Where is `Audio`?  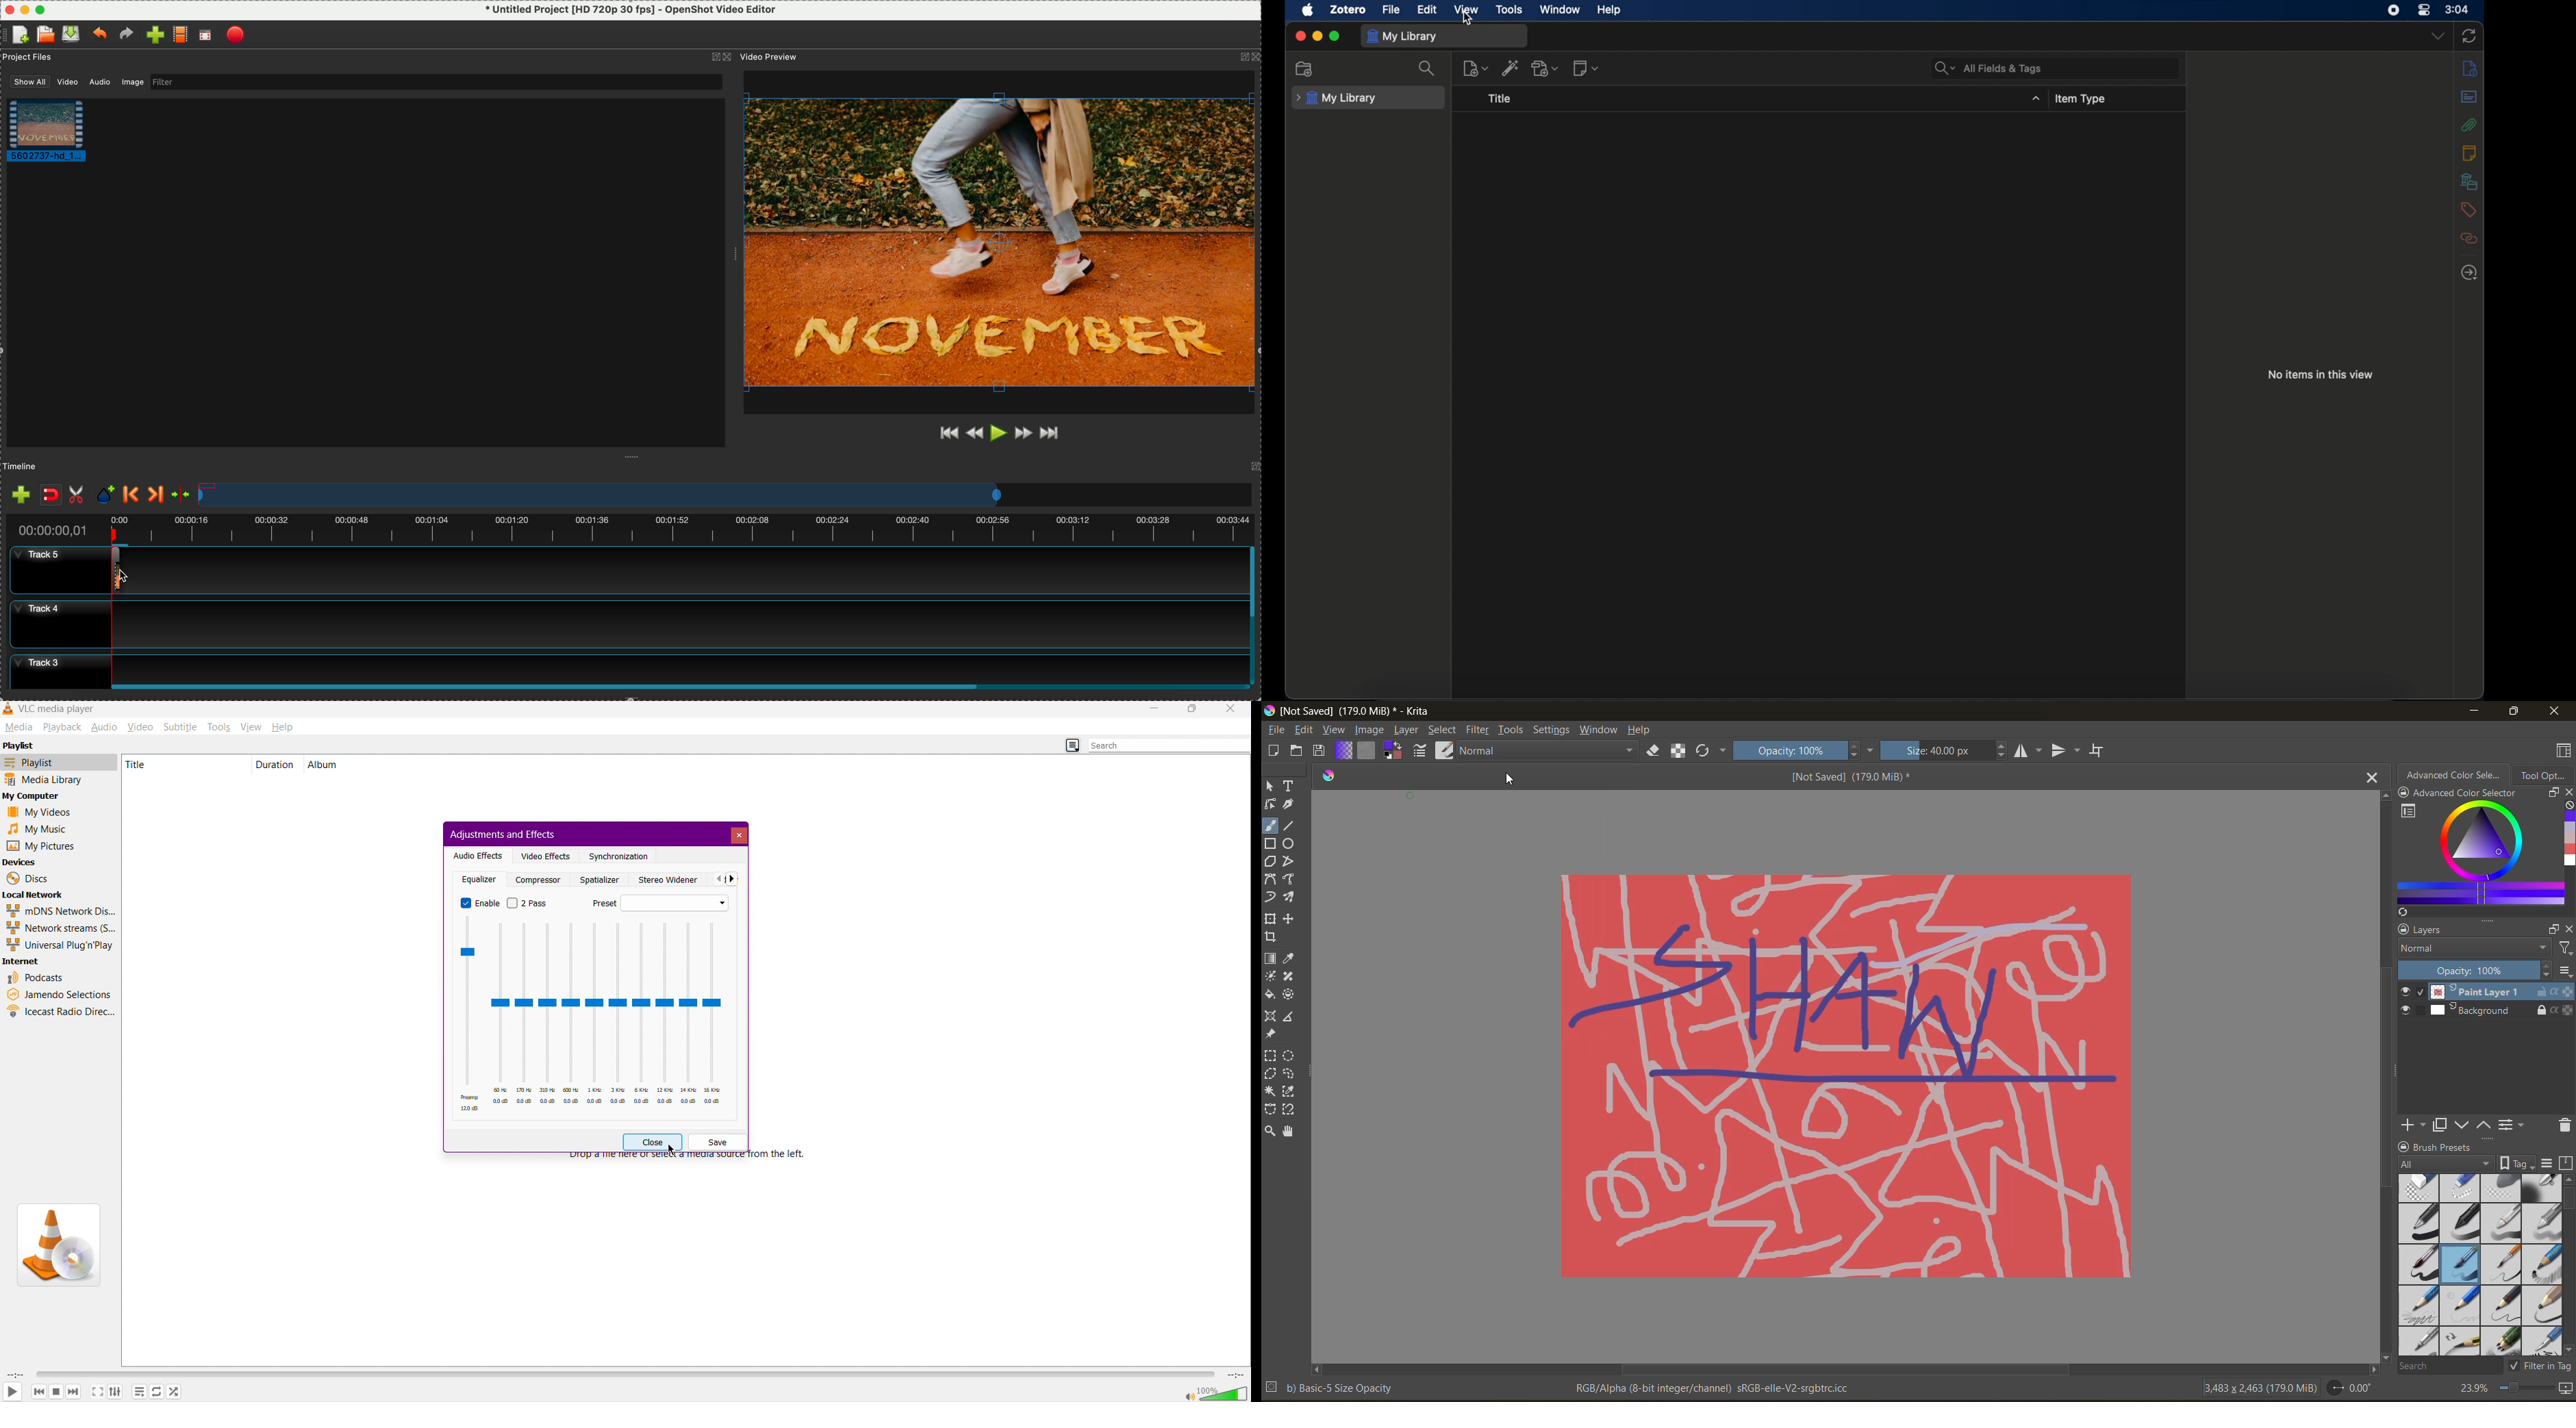 Audio is located at coordinates (104, 727).